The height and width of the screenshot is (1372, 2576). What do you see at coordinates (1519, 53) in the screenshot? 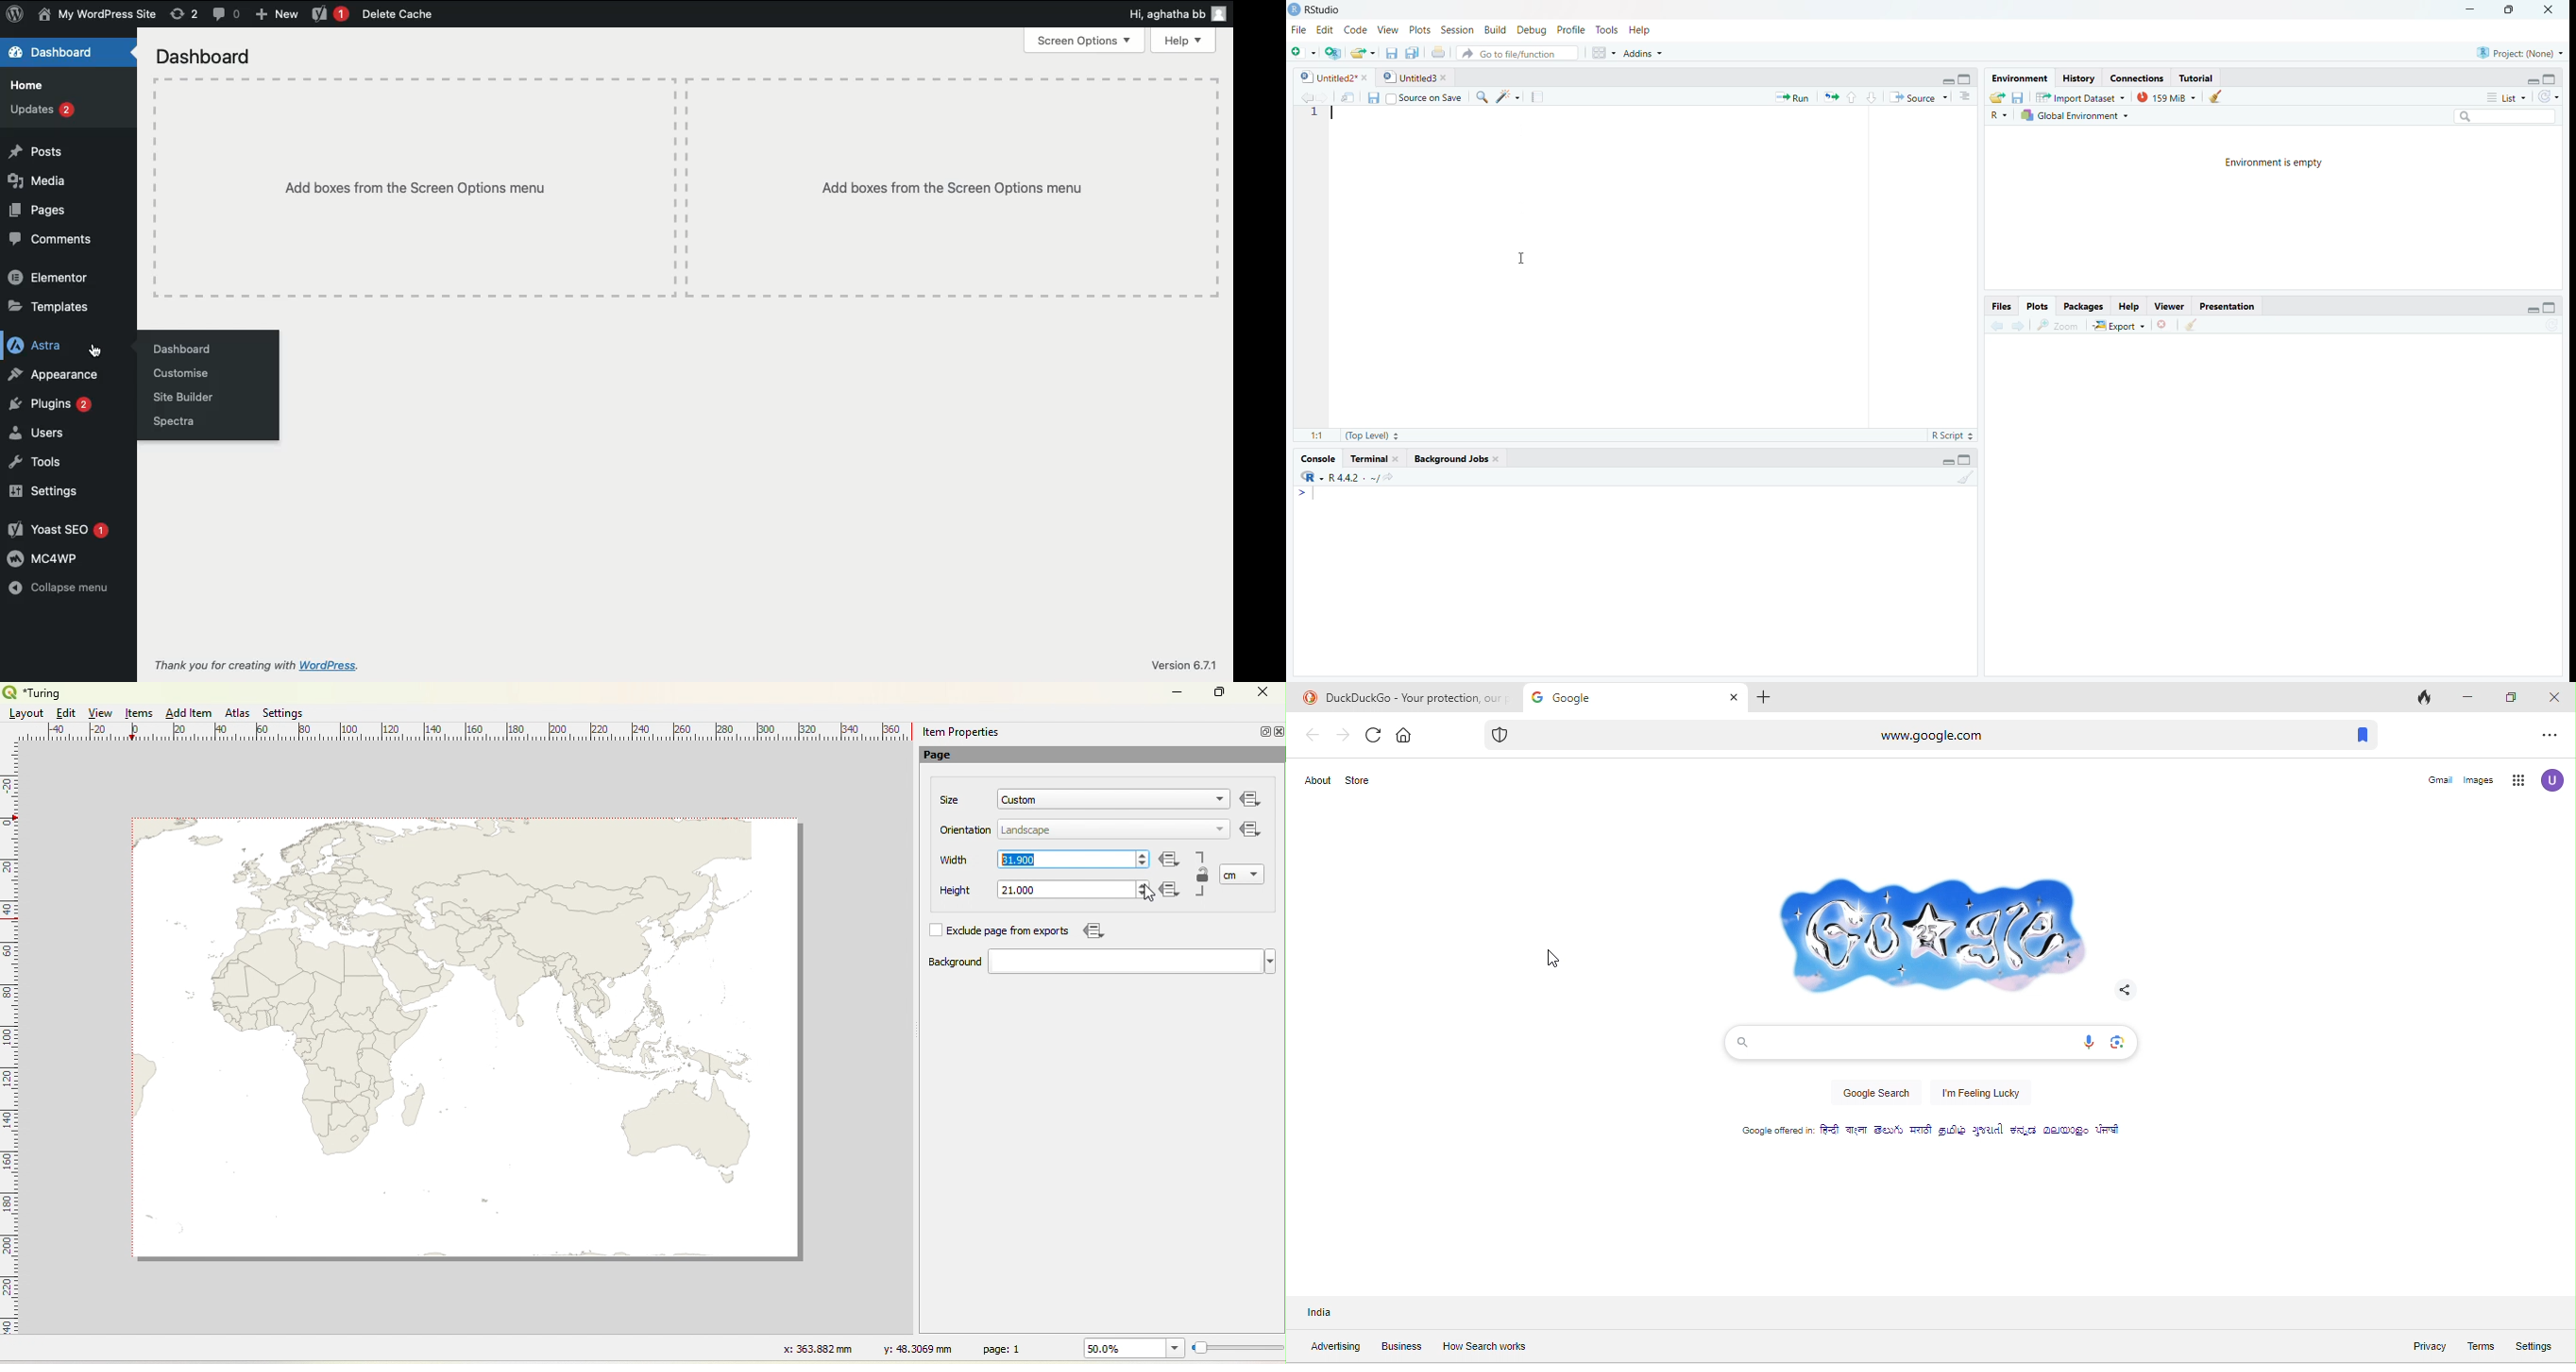
I see `Go to file/function` at bounding box center [1519, 53].